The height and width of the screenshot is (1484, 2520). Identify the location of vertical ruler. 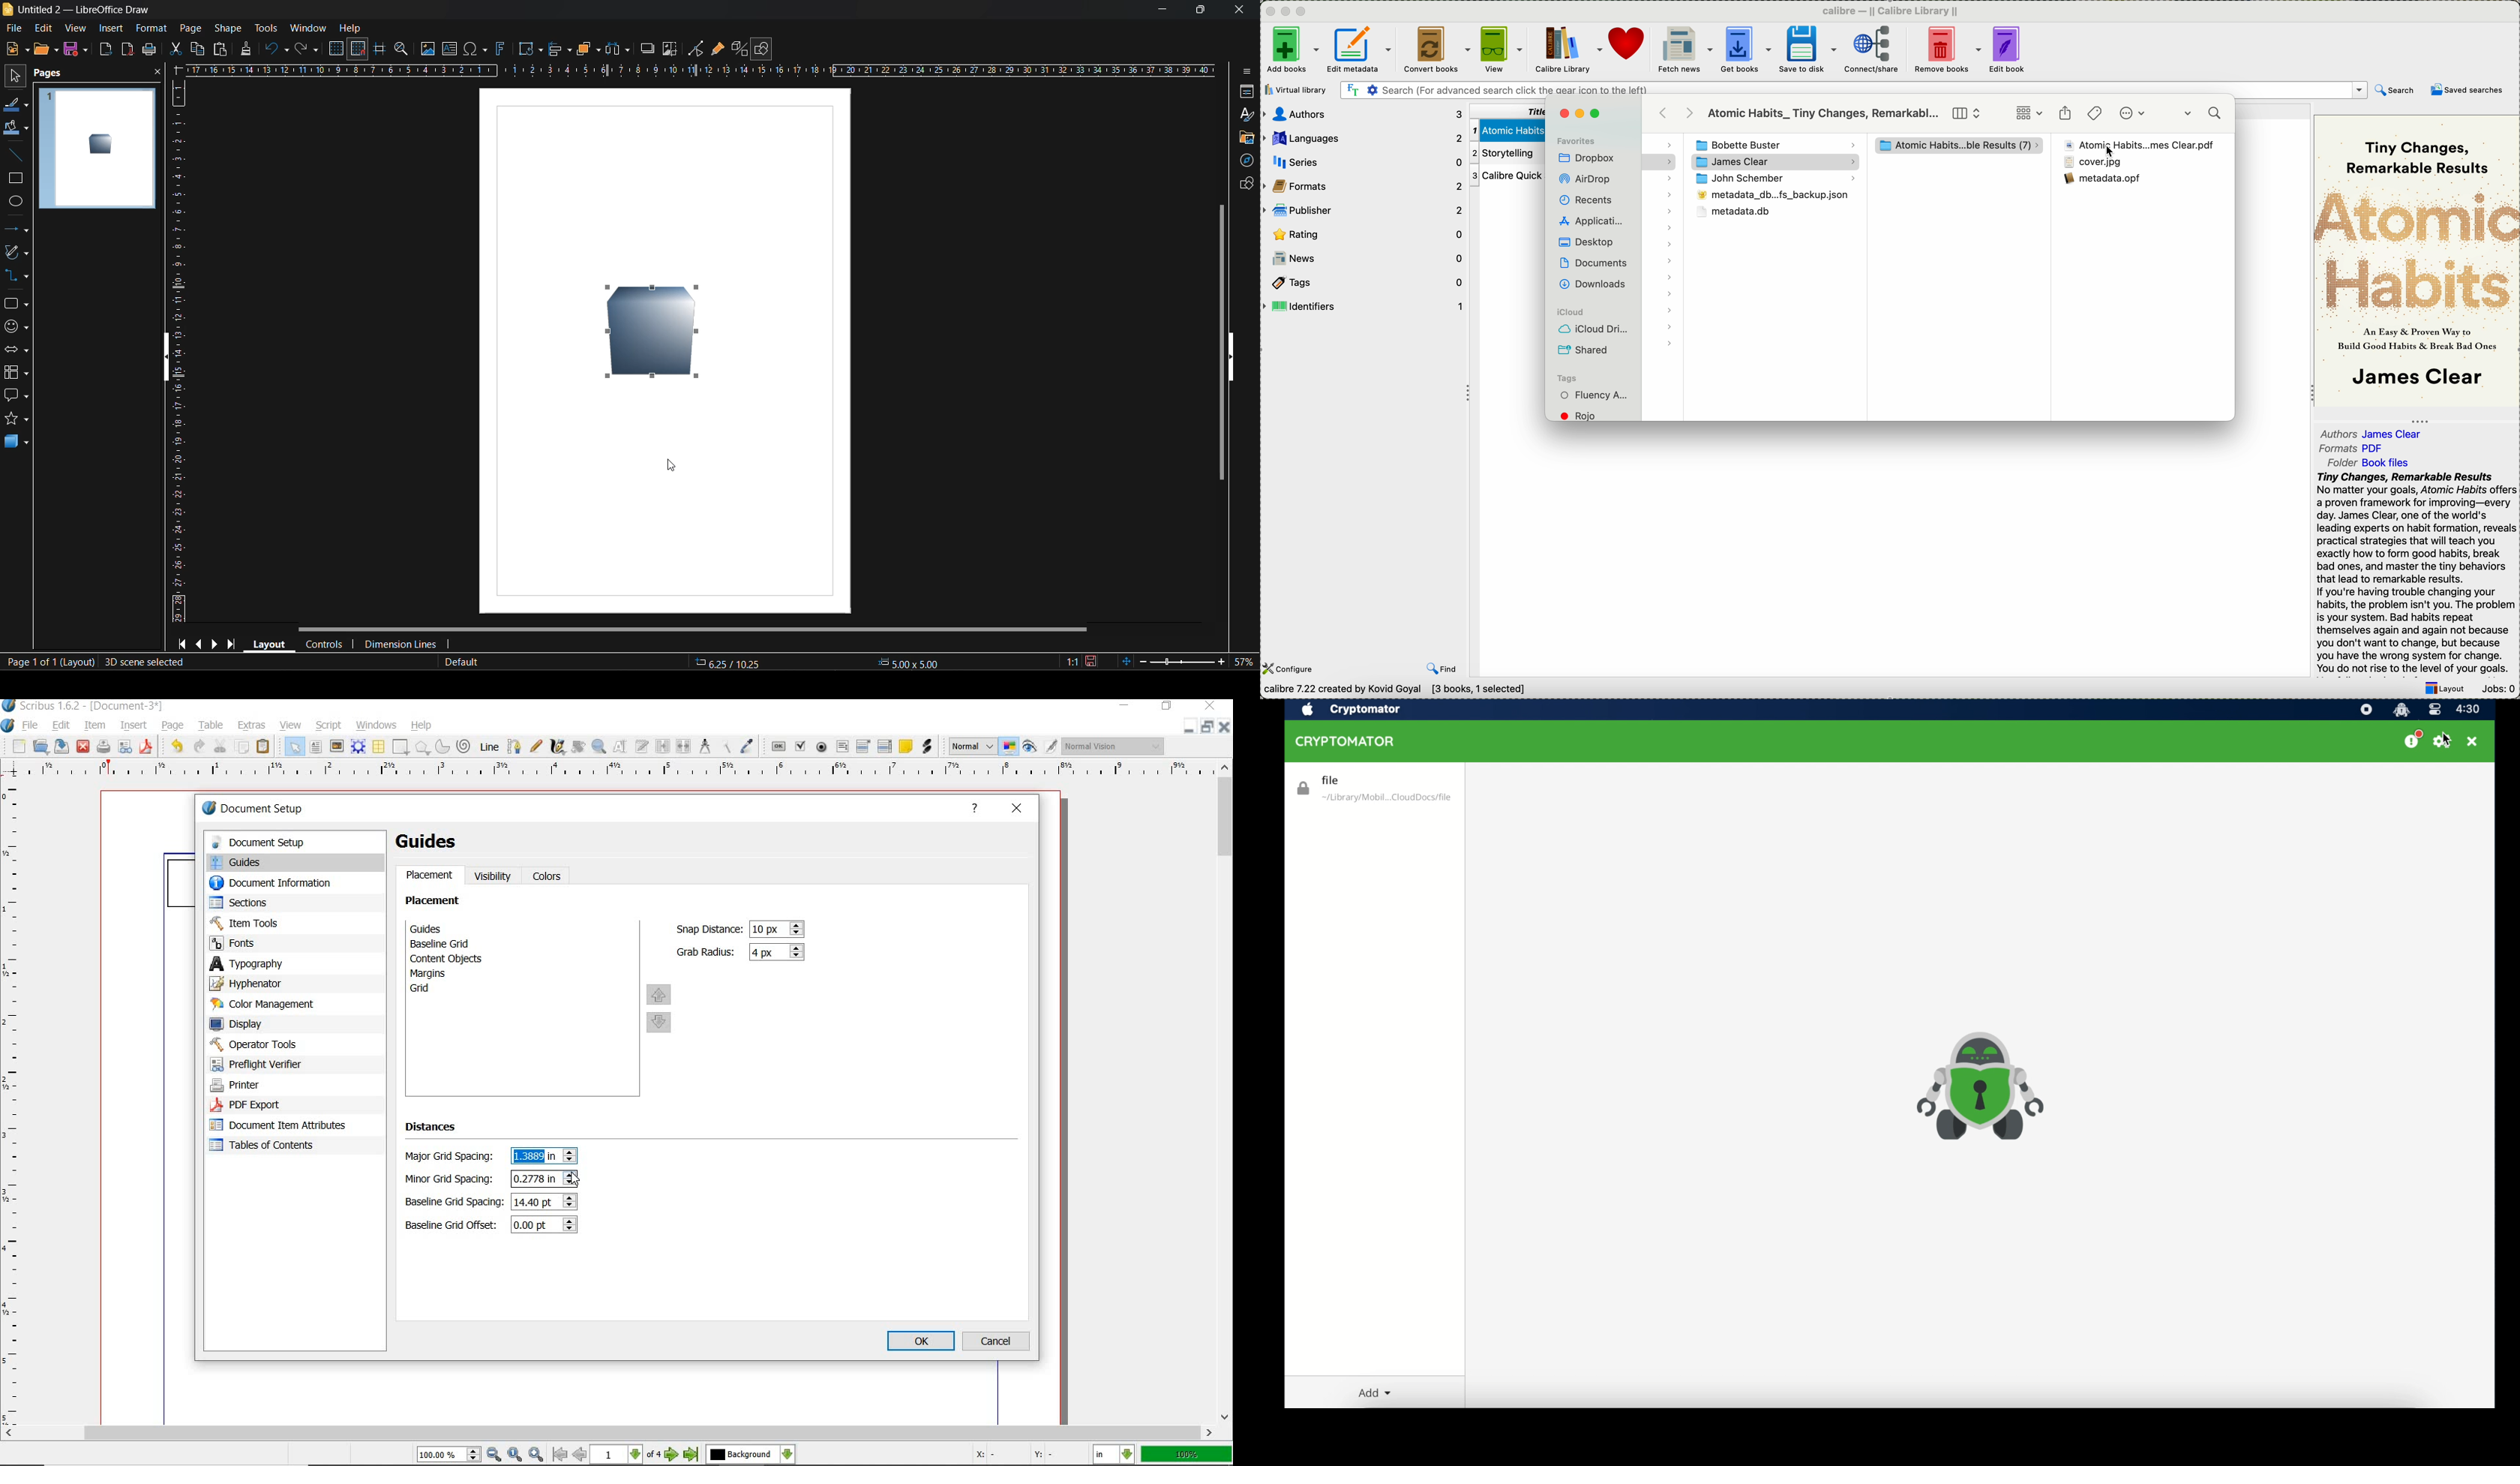
(179, 351).